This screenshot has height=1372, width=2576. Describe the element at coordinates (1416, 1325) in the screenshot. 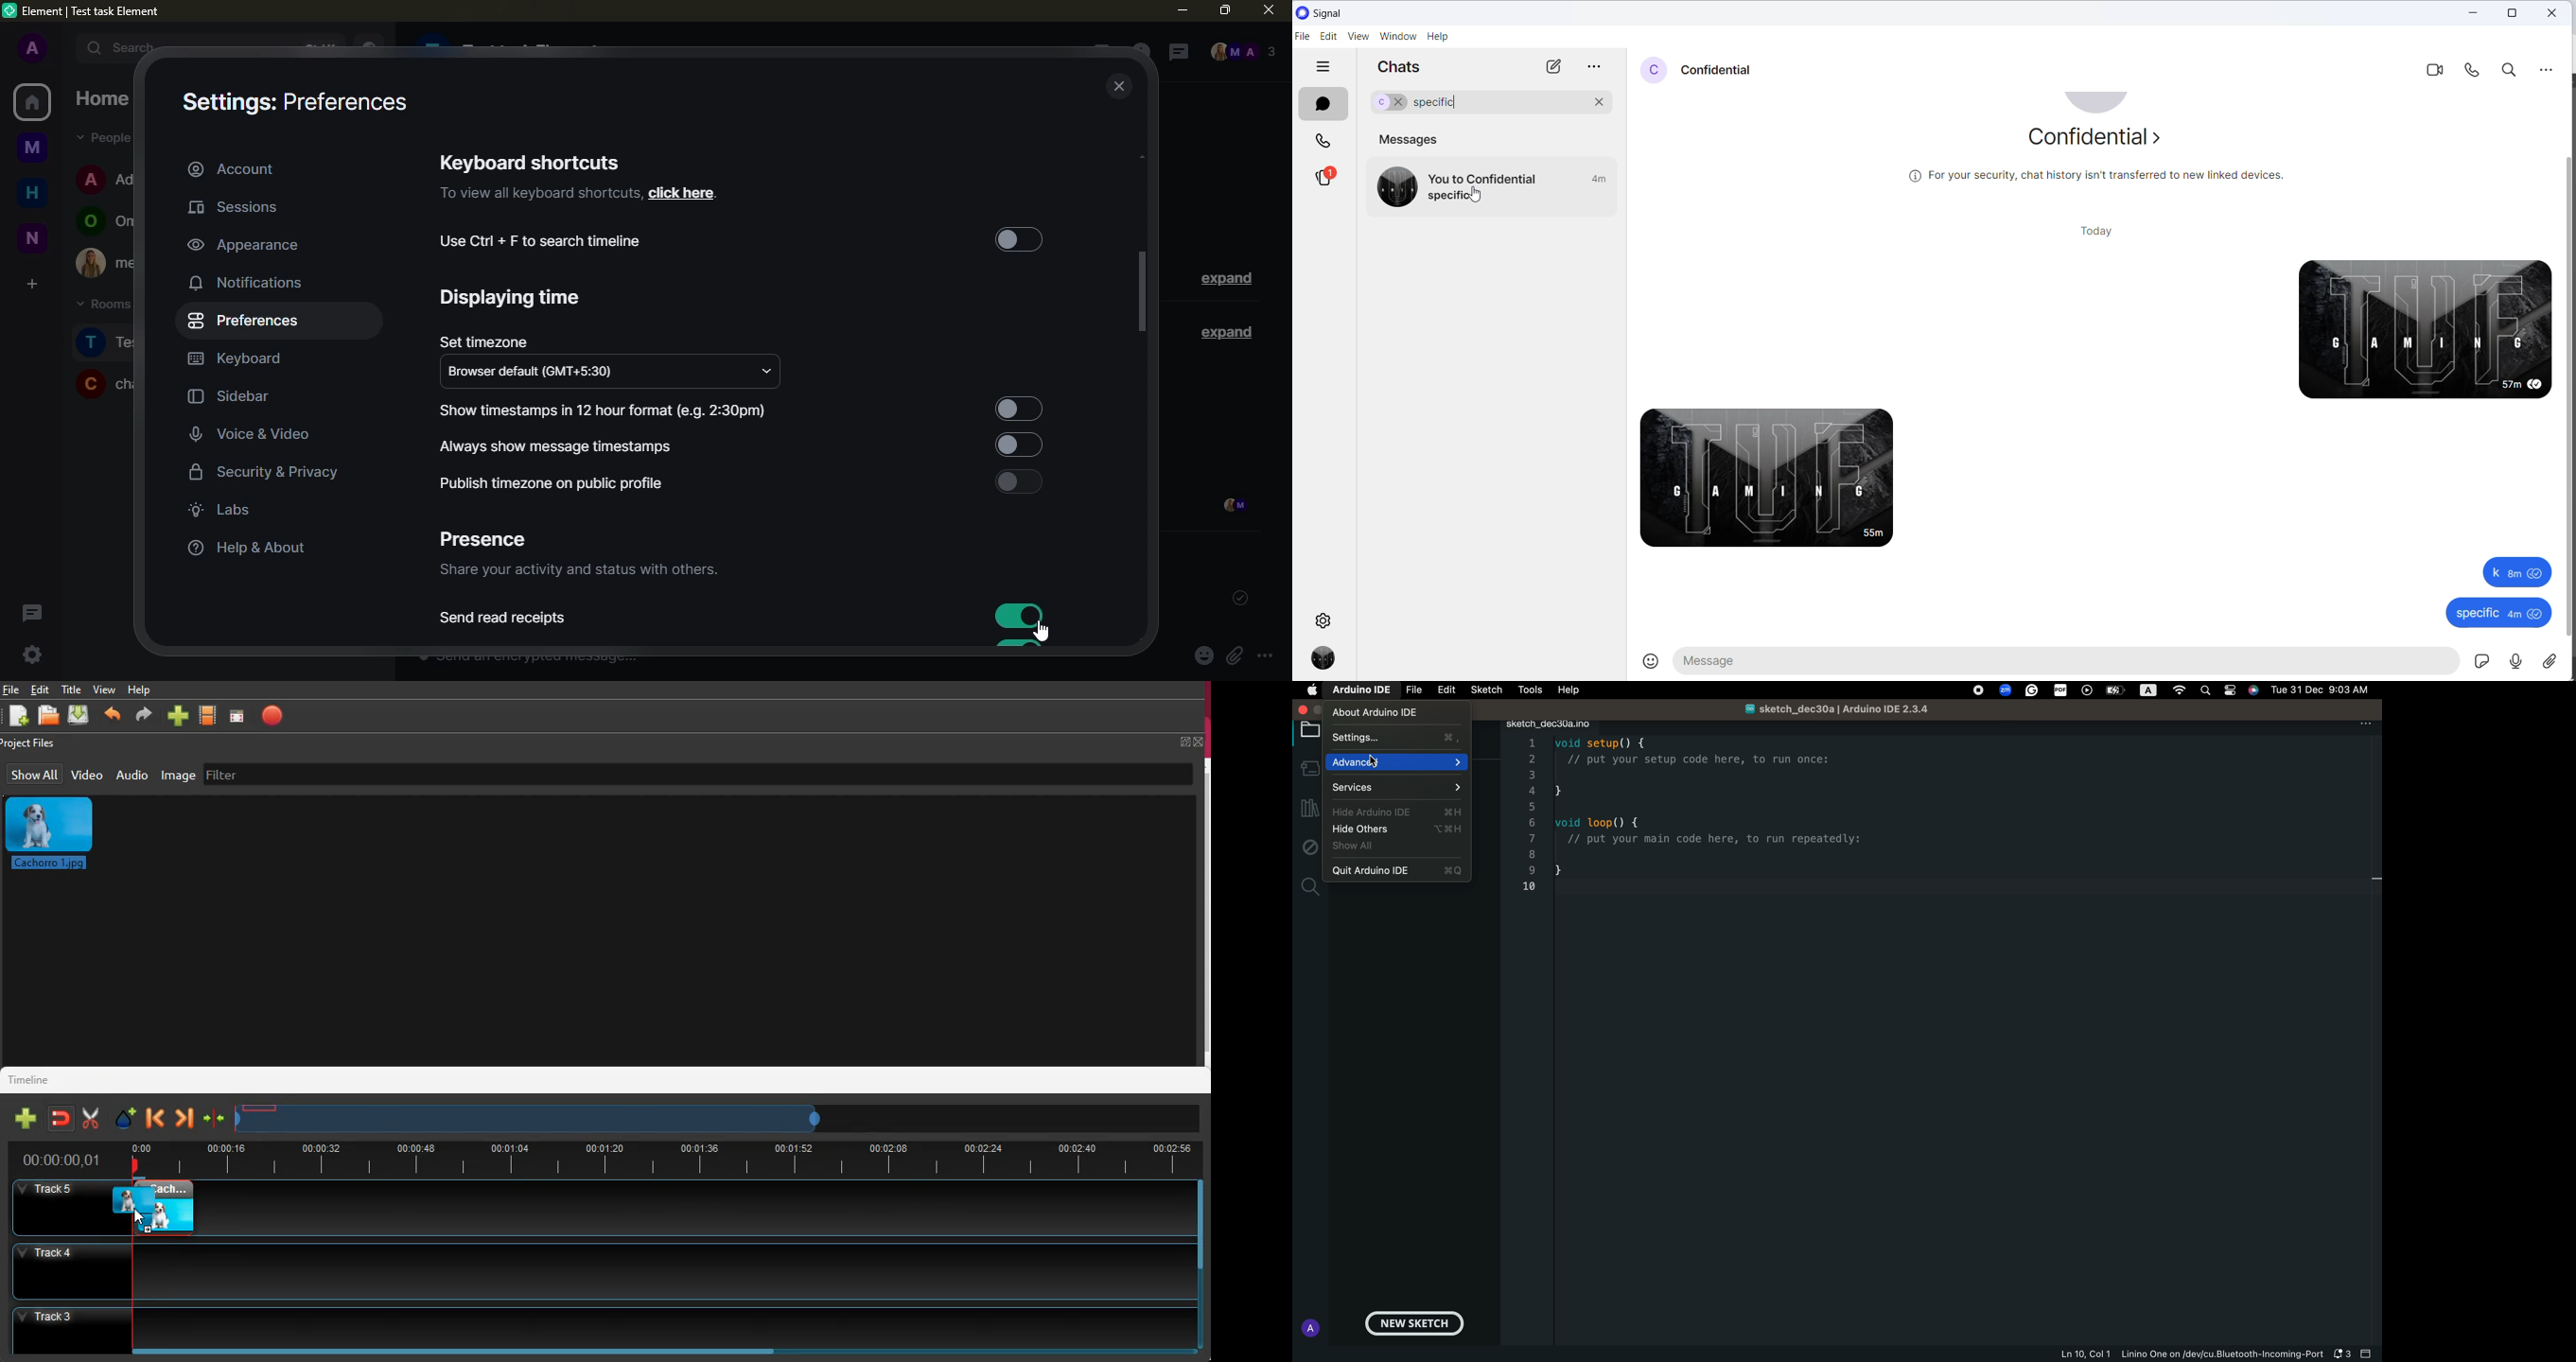

I see `new sketch` at that location.